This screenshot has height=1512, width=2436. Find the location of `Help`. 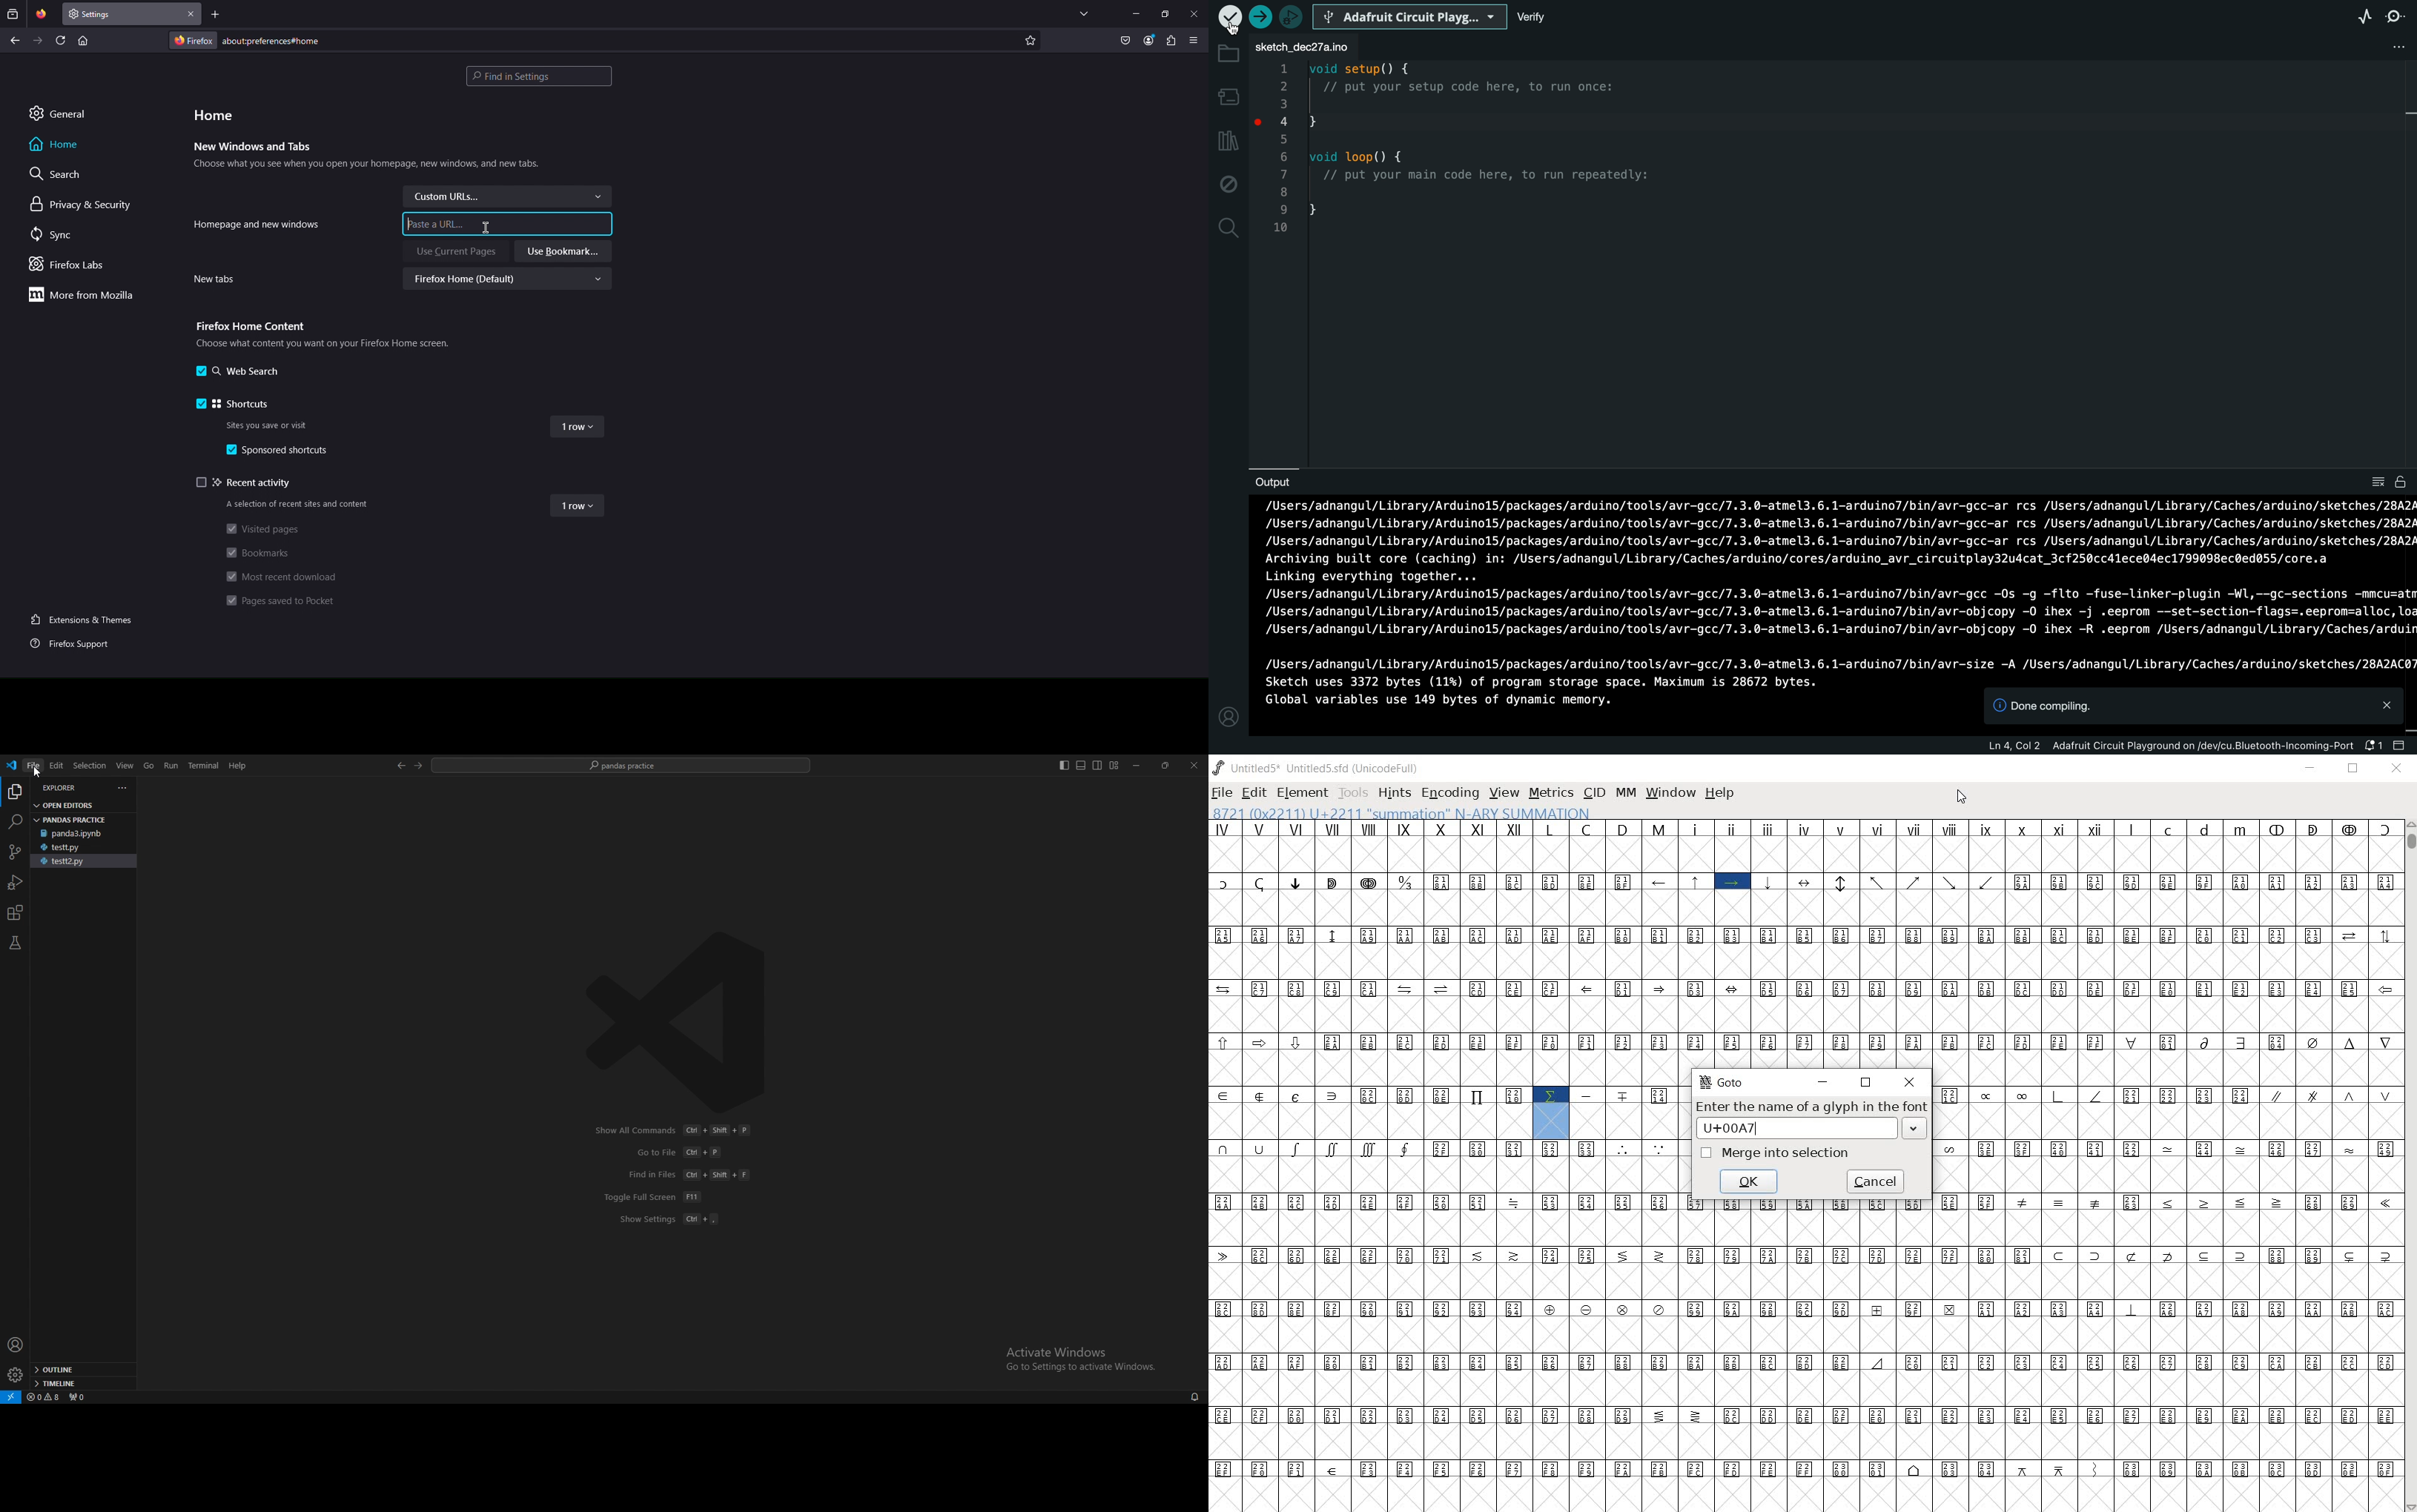

Help is located at coordinates (237, 766).